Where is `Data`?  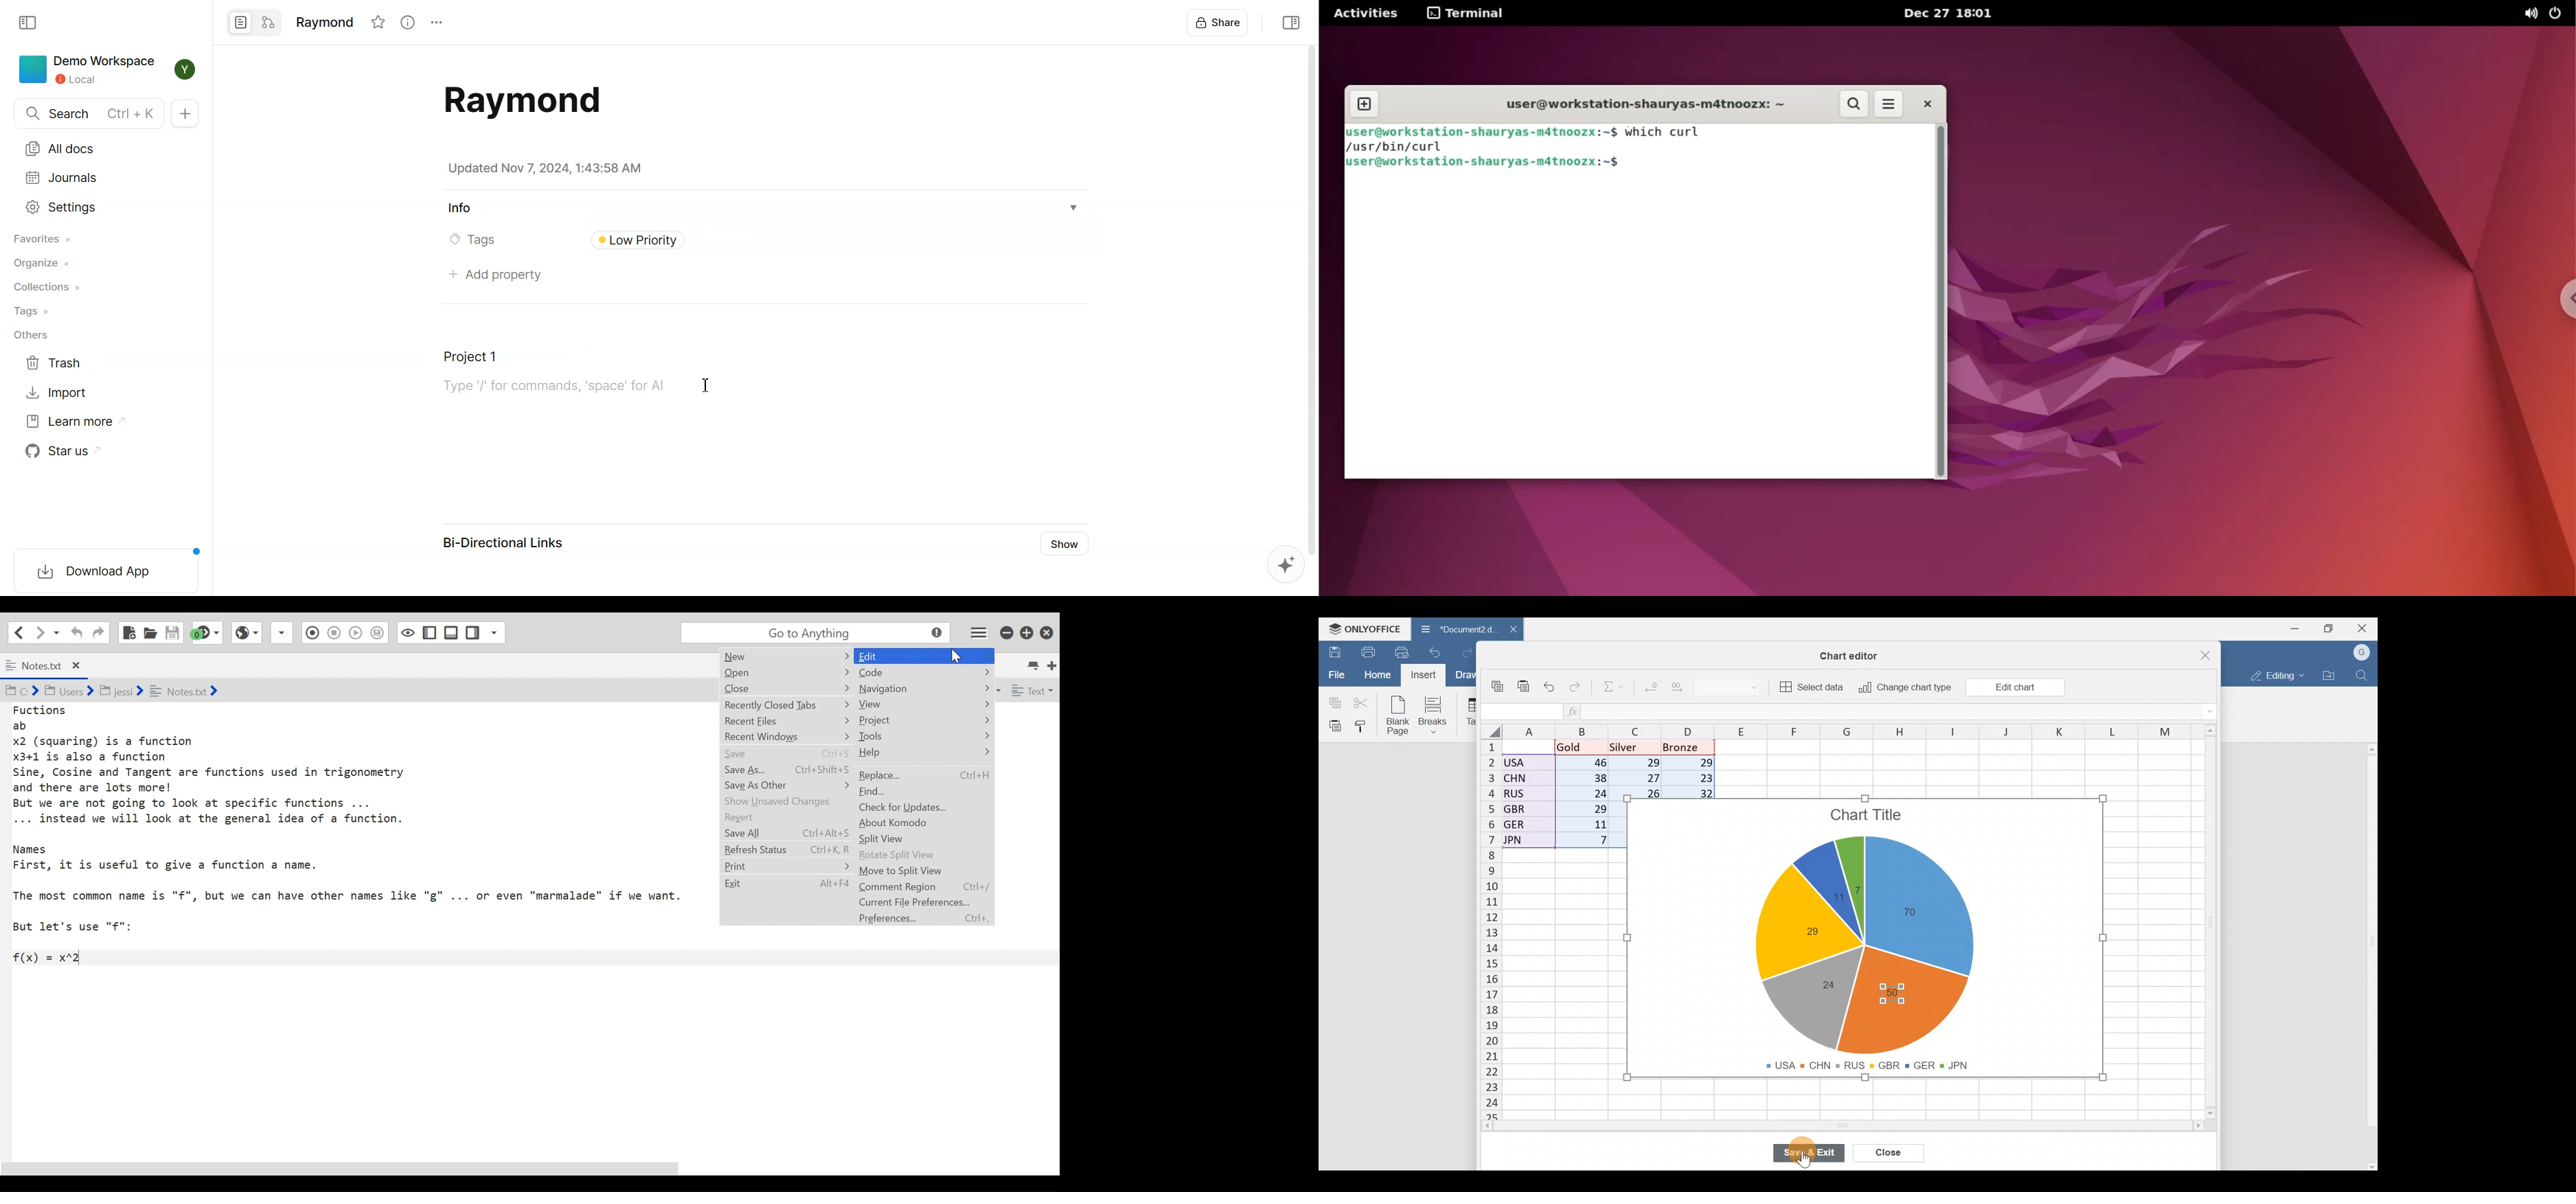 Data is located at coordinates (1548, 794).